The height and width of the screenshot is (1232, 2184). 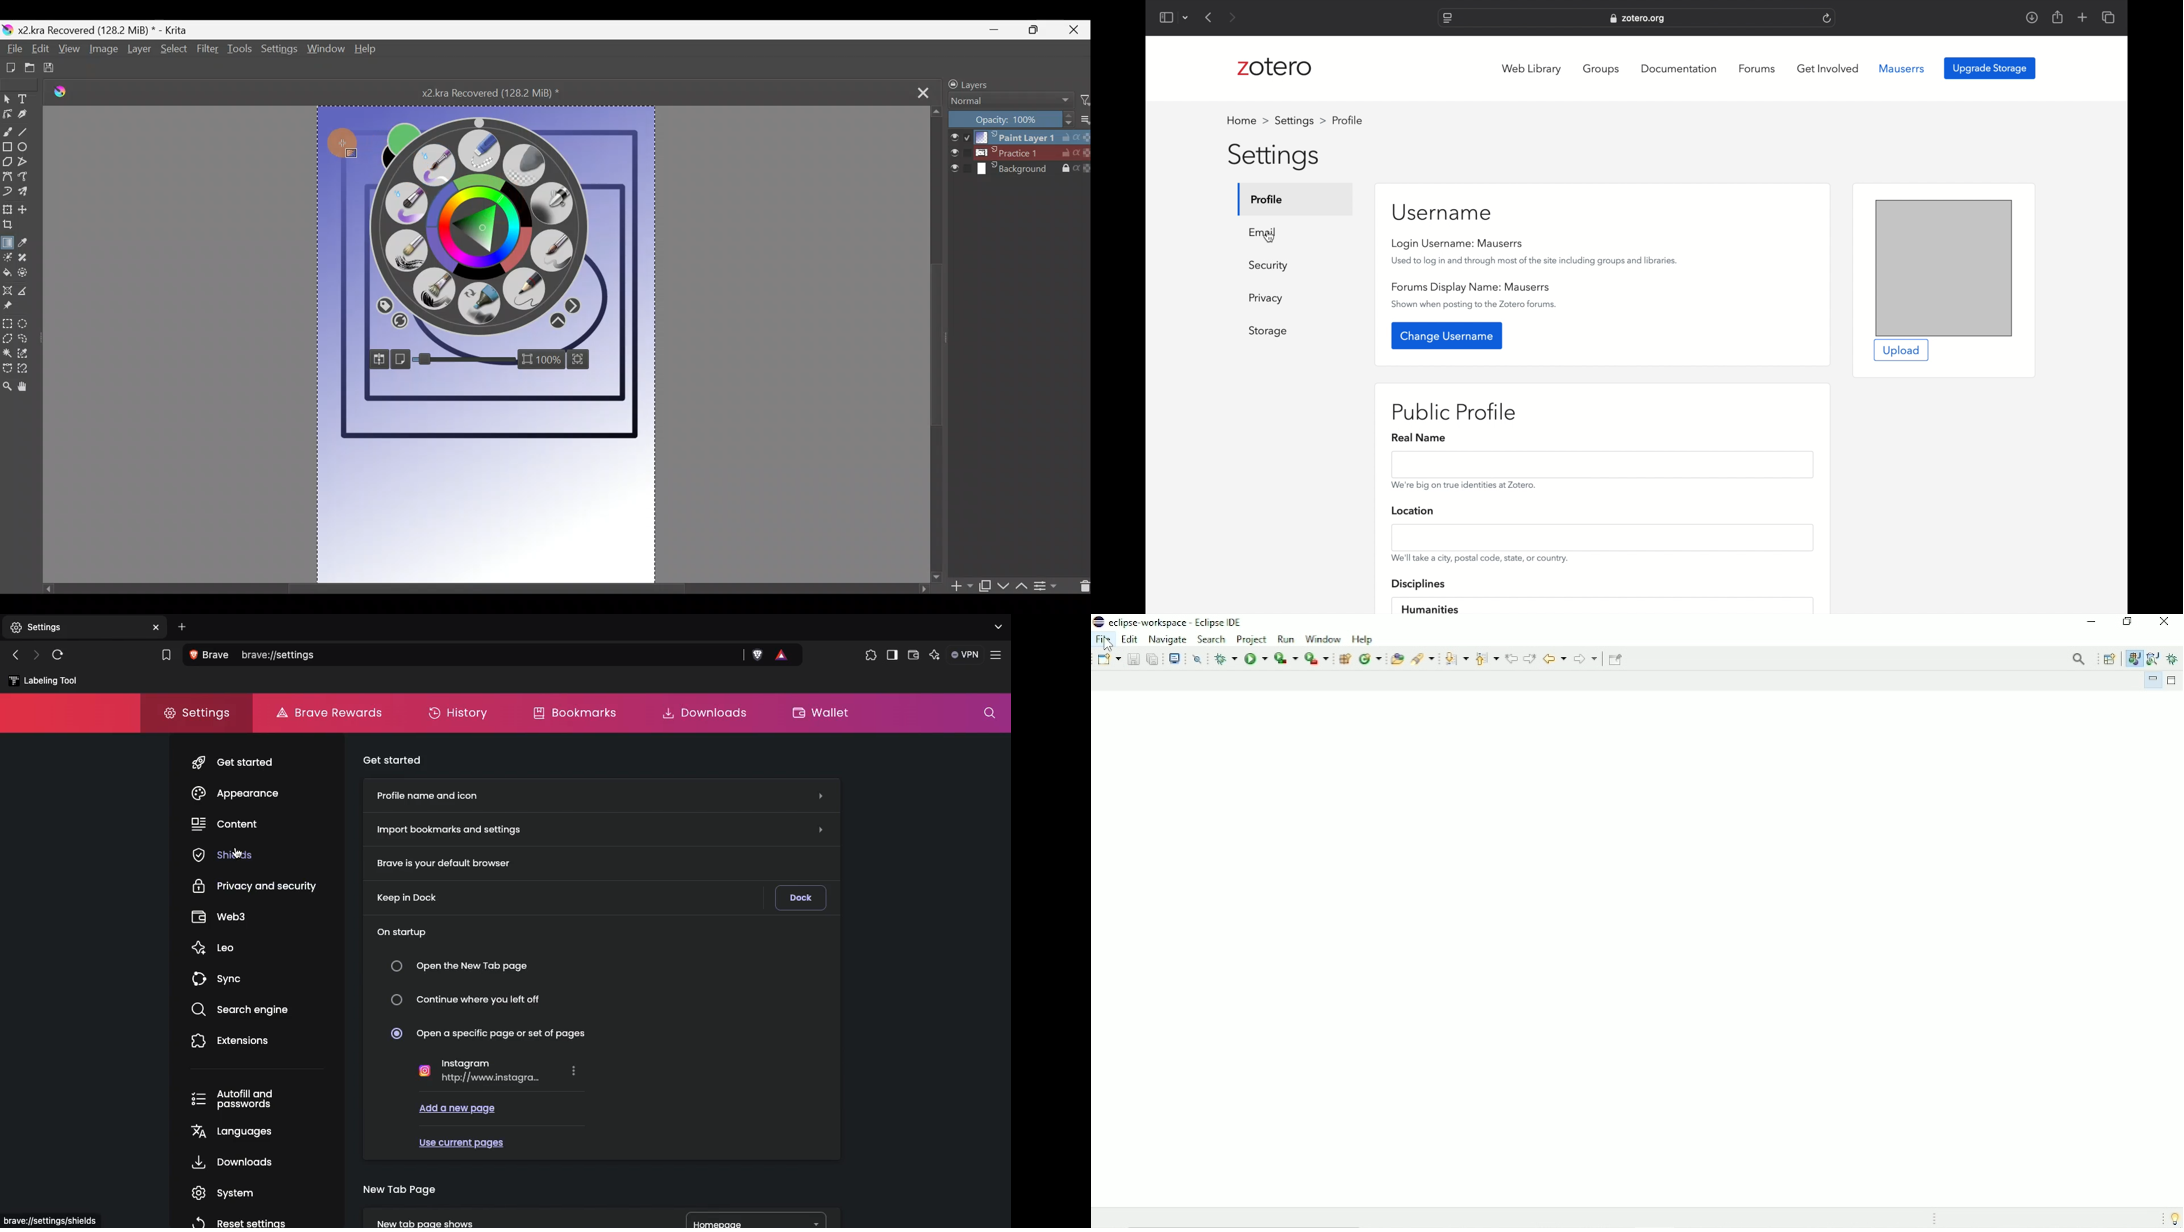 I want to click on Sidebar, so click(x=891, y=656).